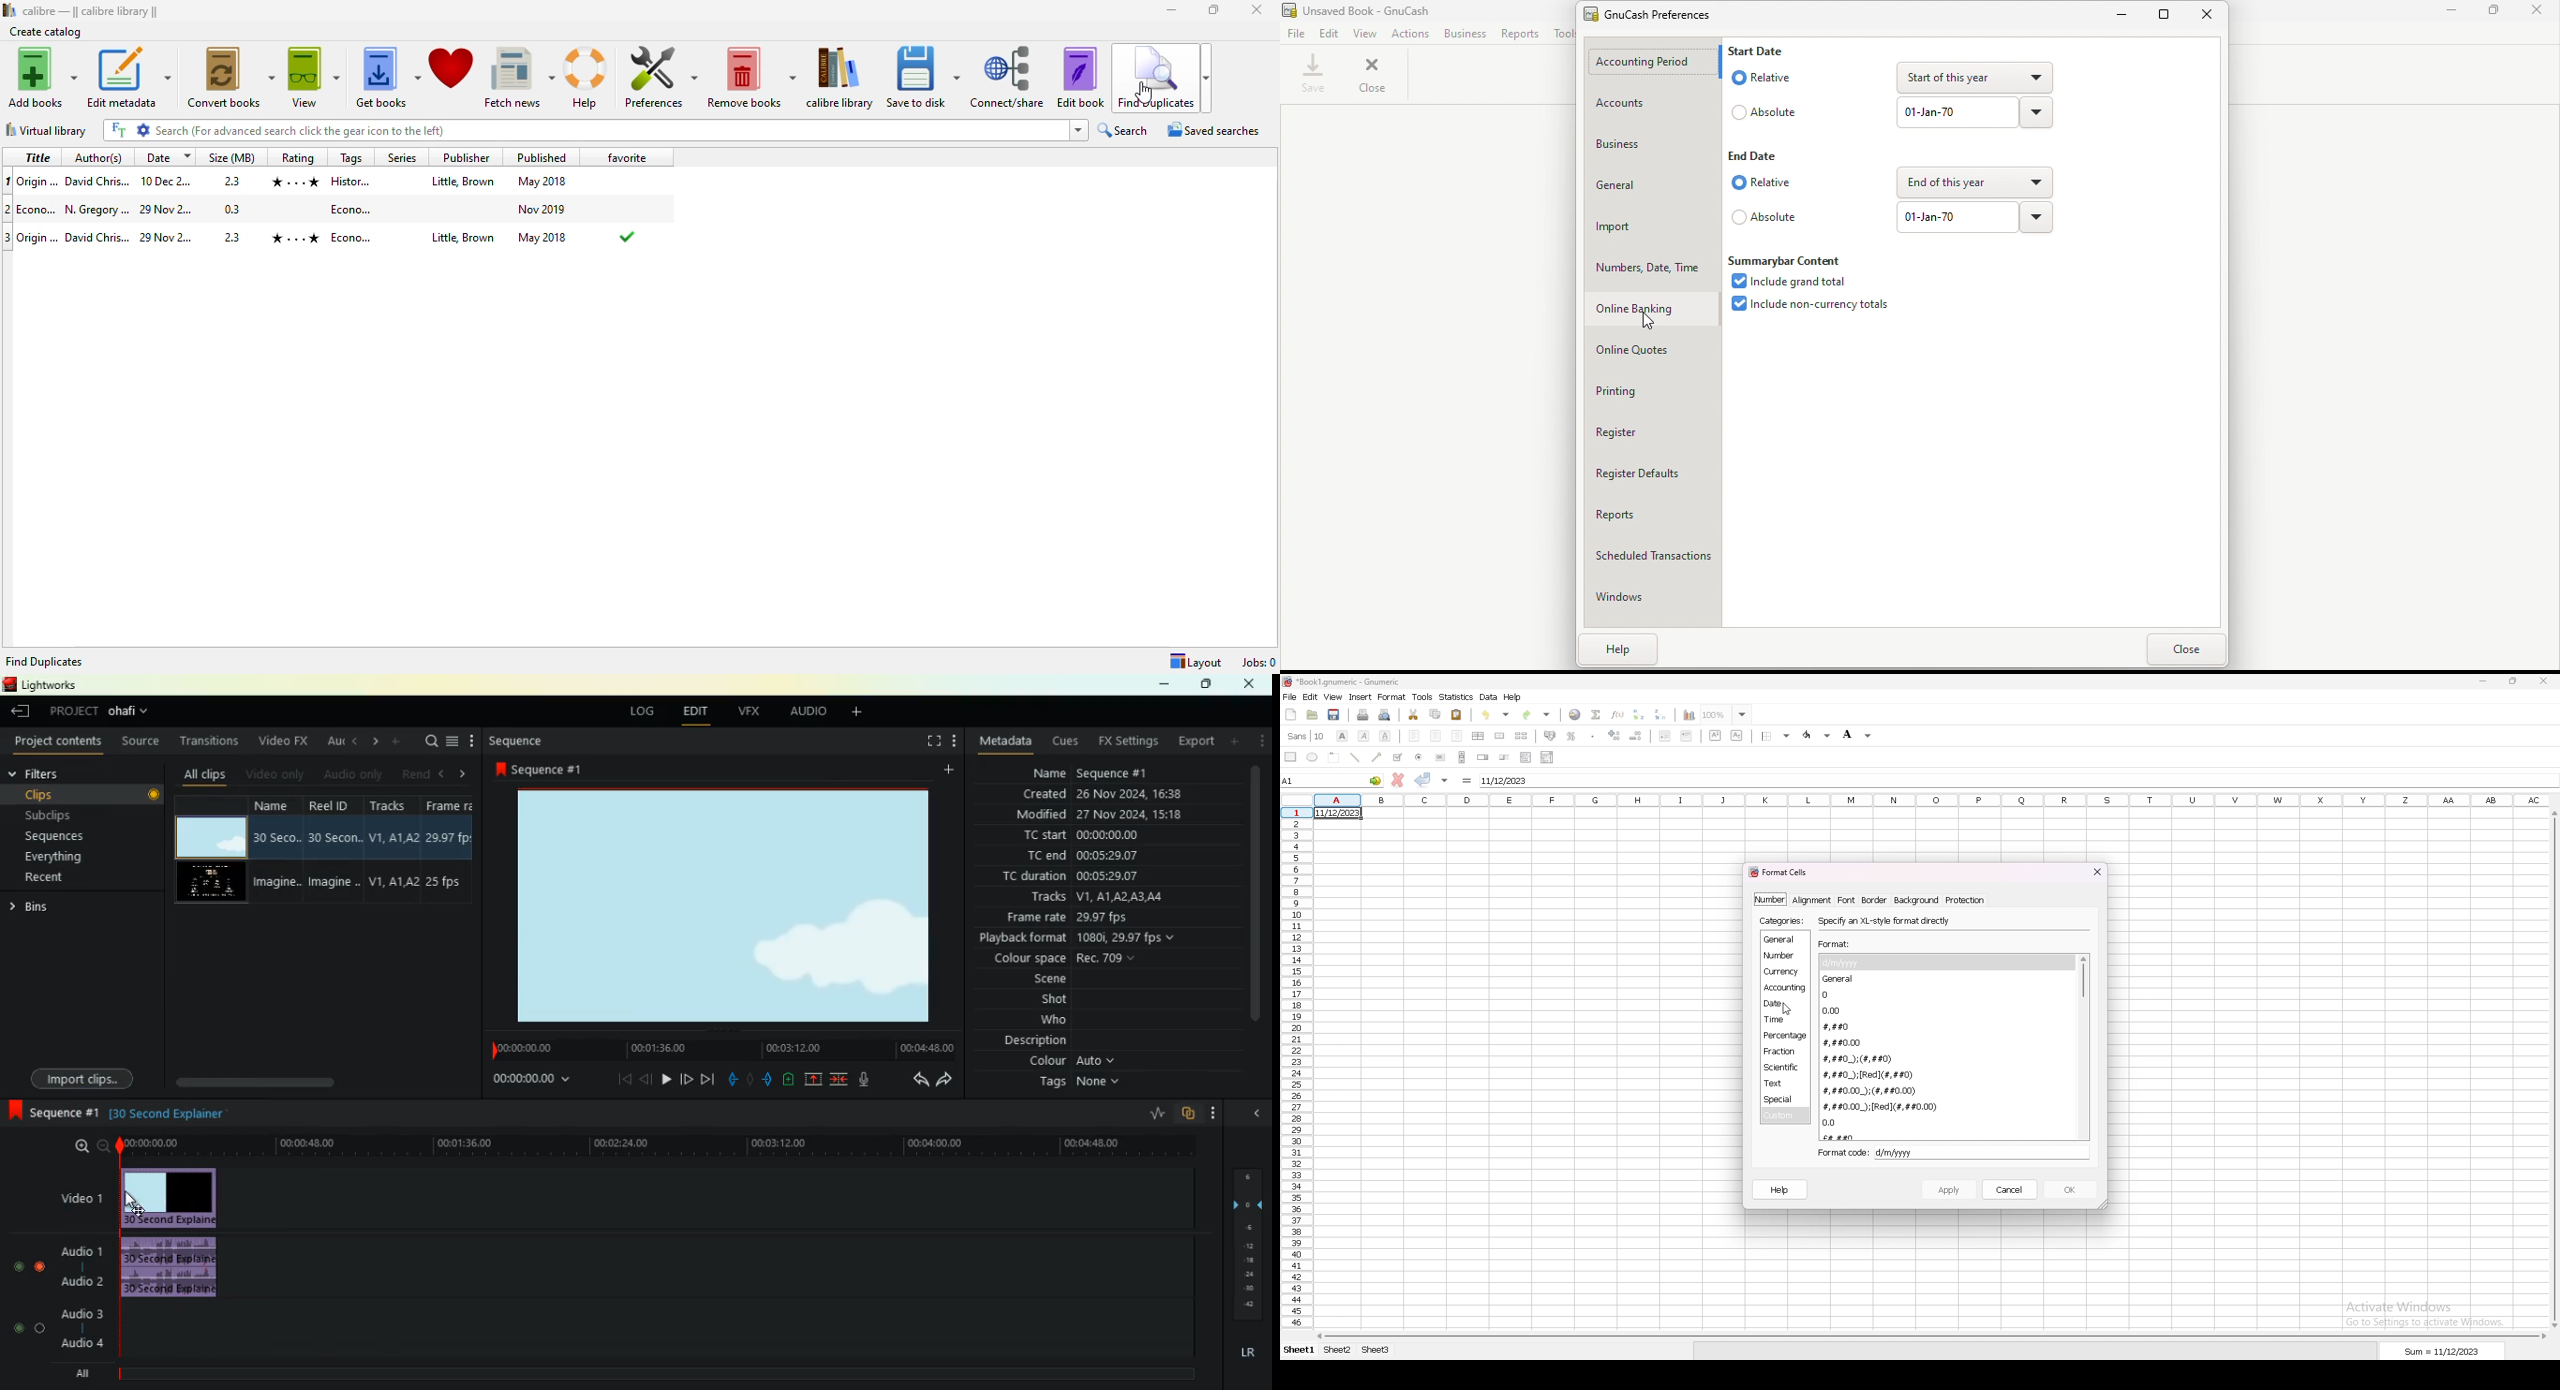  What do you see at coordinates (2494, 12) in the screenshot?
I see `Maximize` at bounding box center [2494, 12].